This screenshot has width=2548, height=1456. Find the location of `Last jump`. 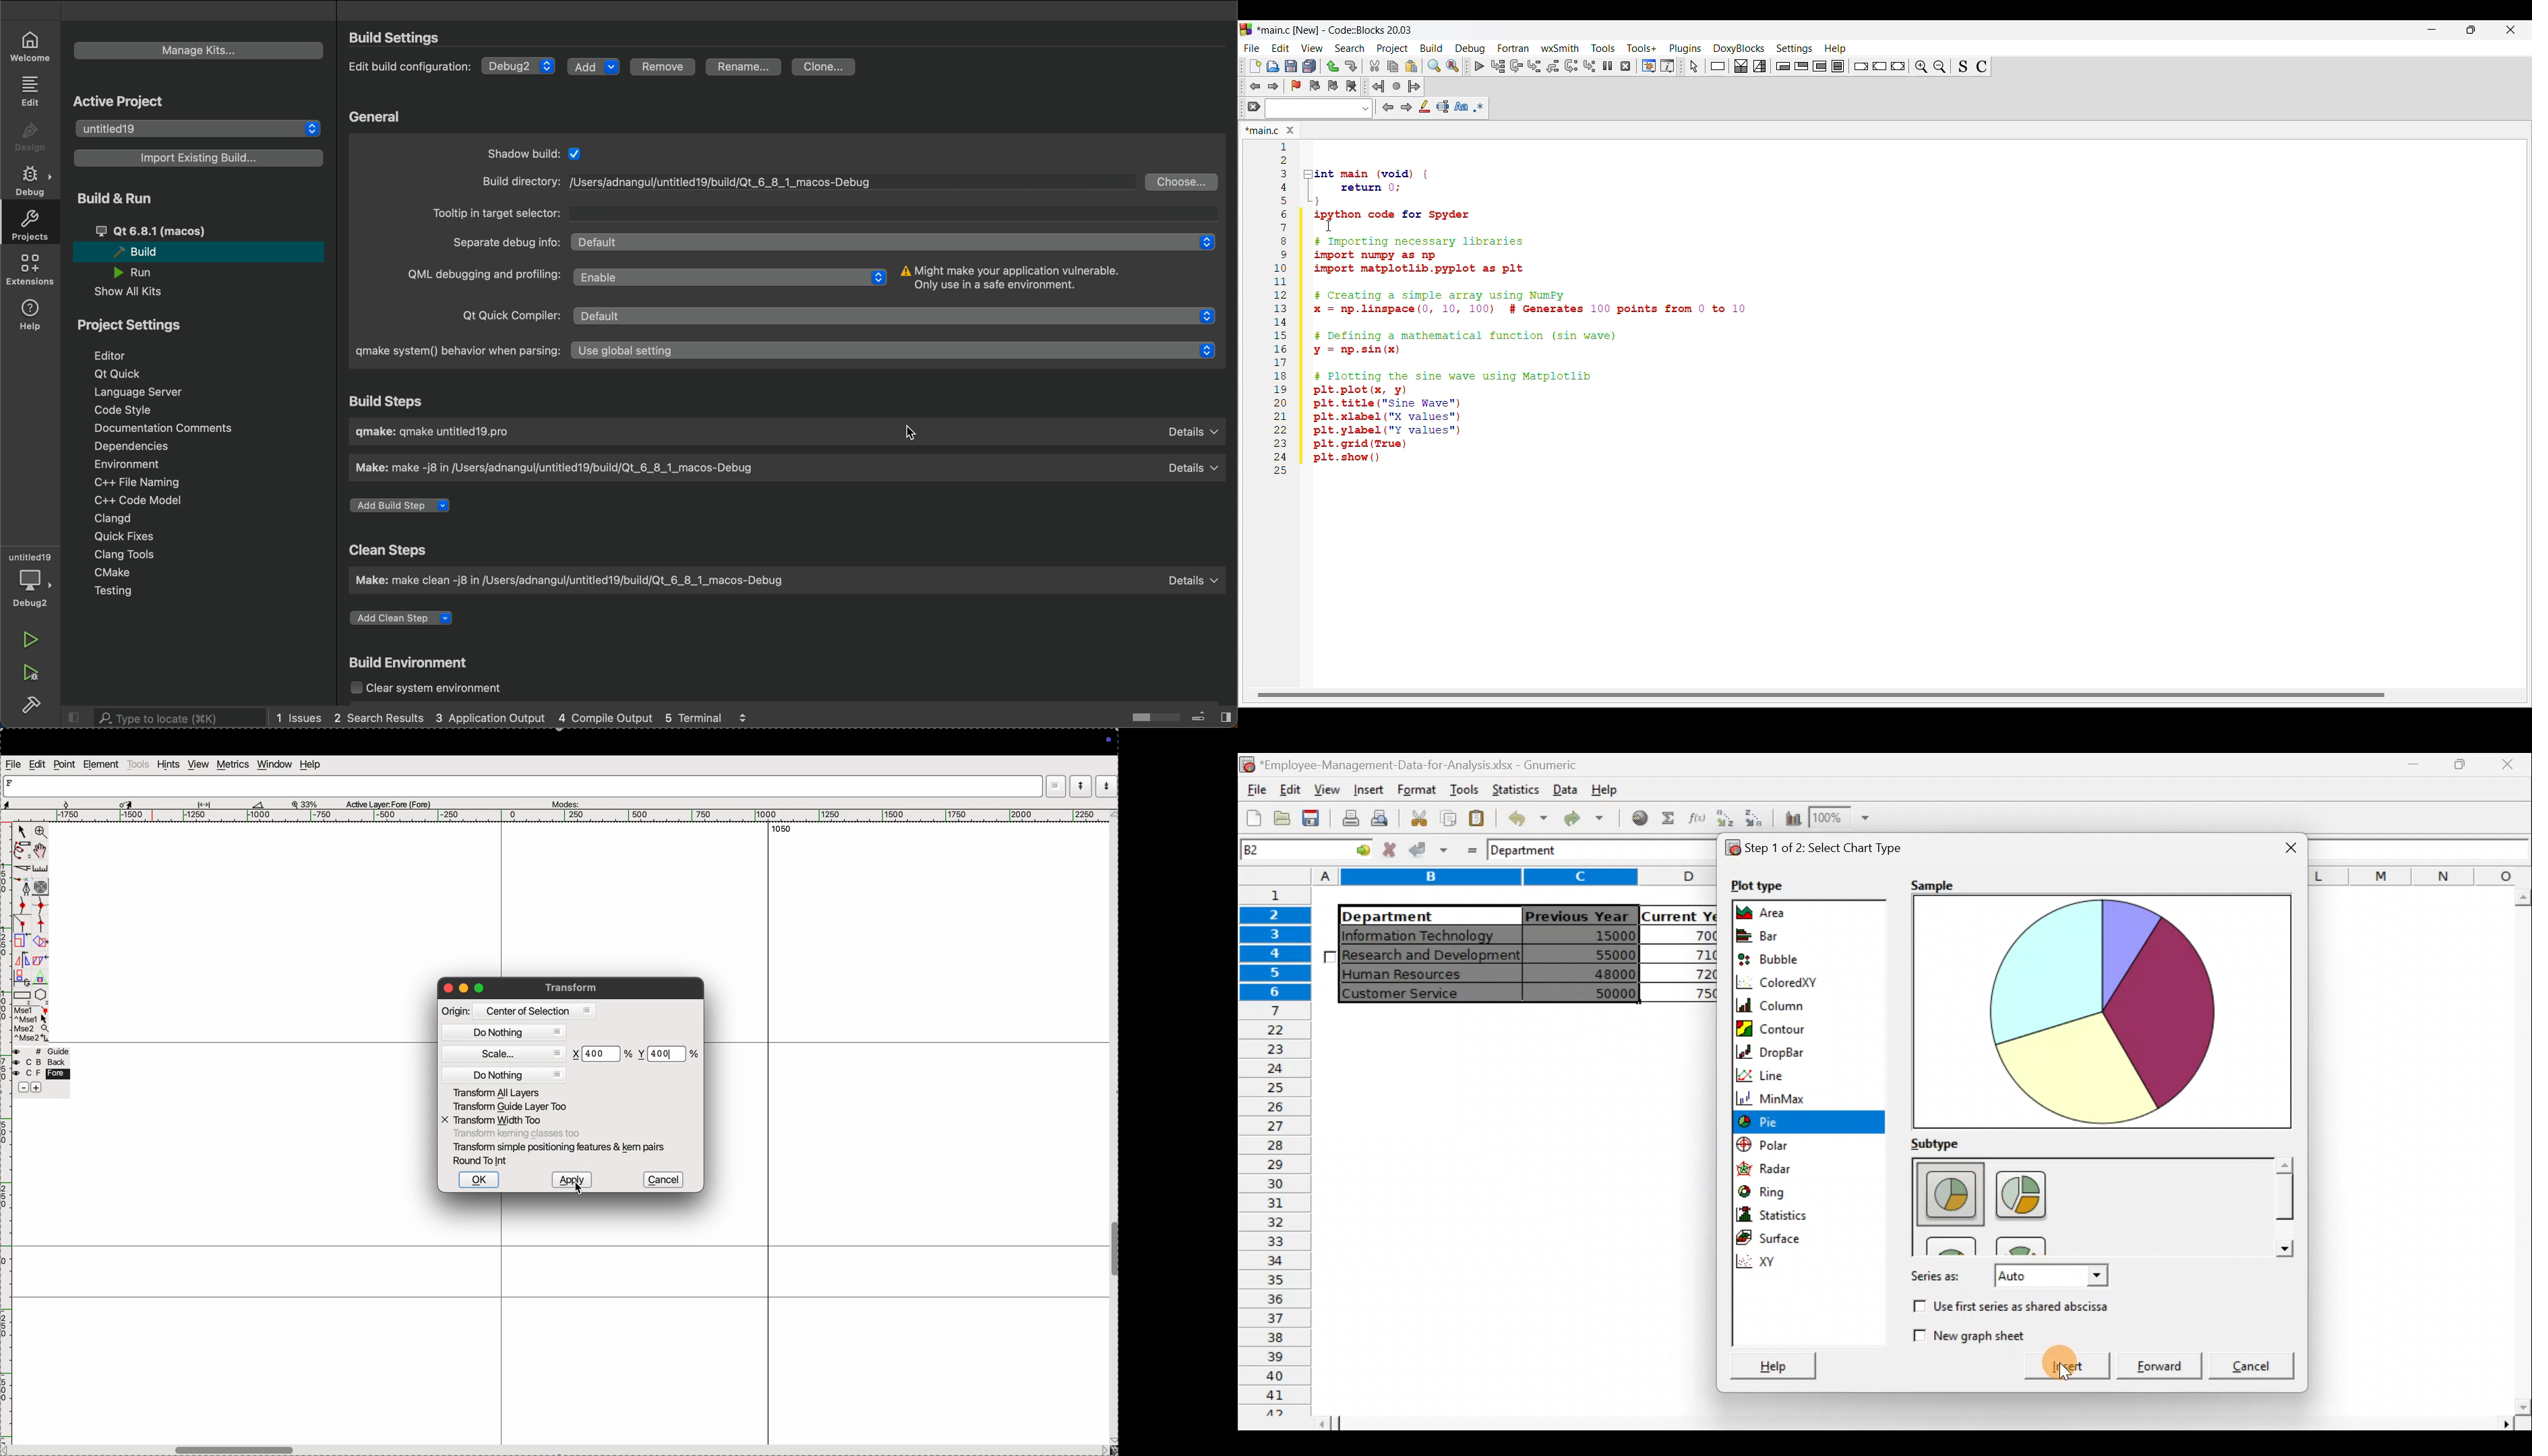

Last jump is located at coordinates (1397, 86).